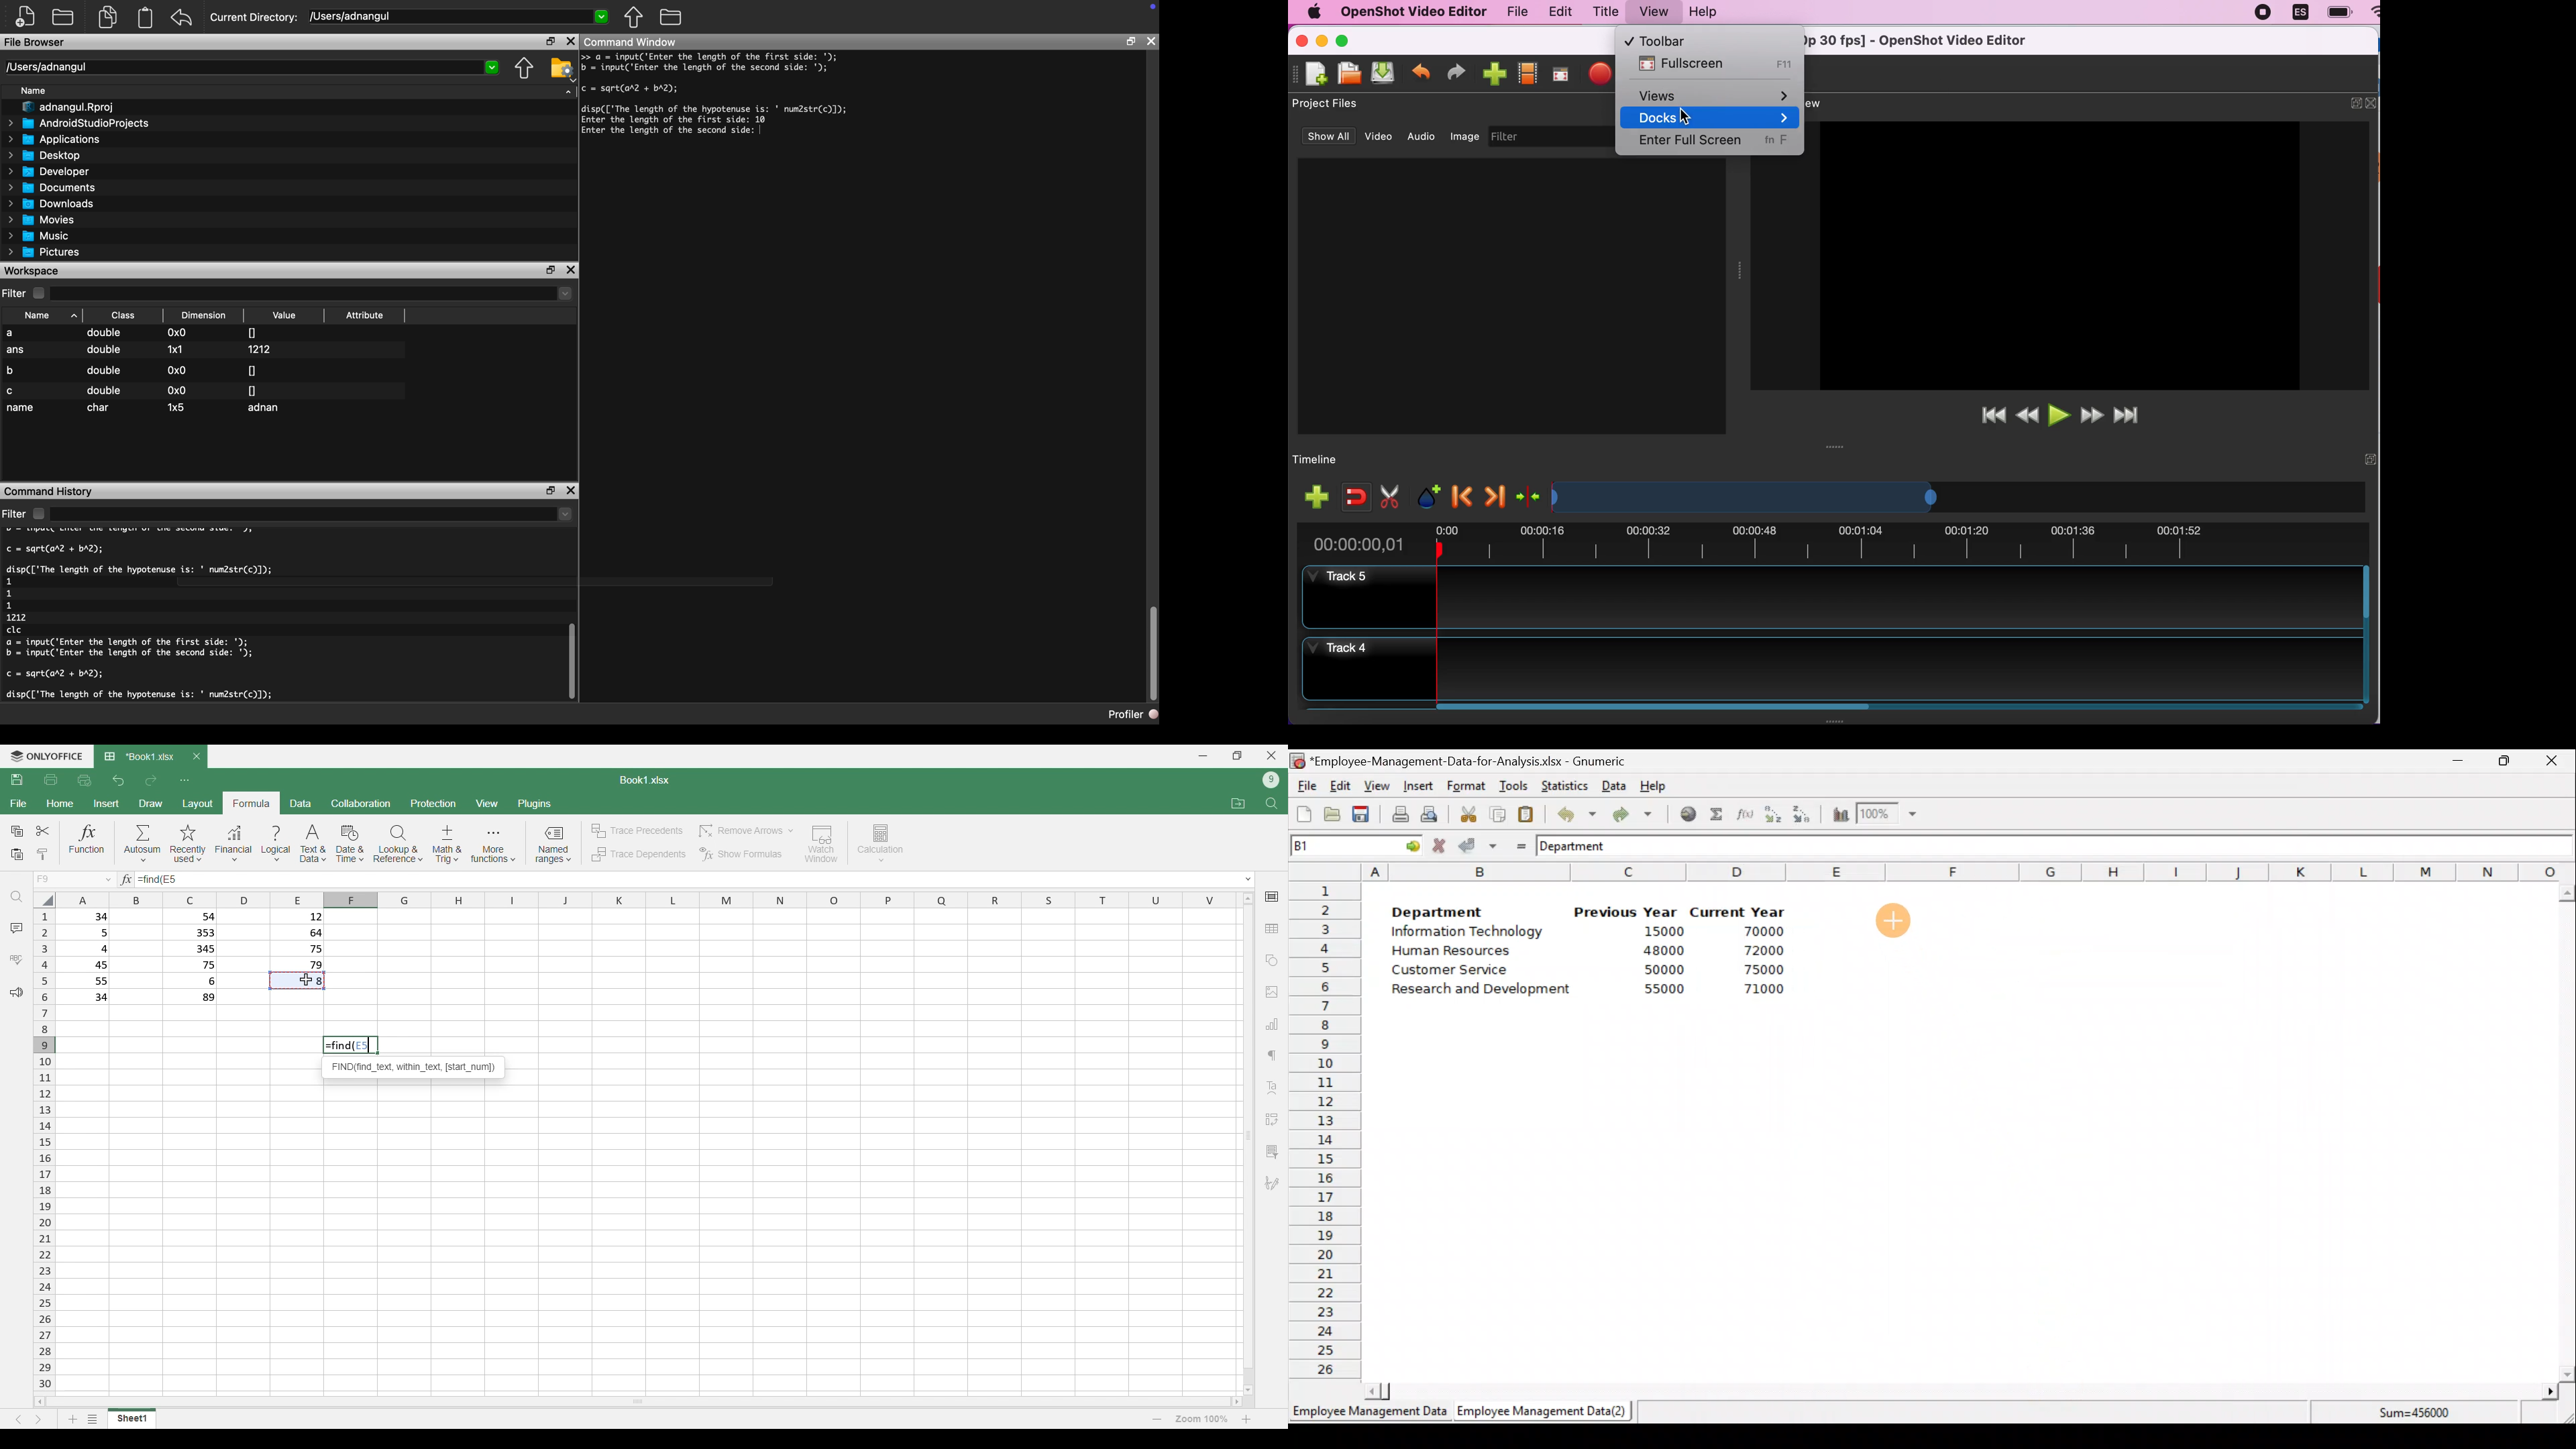 This screenshot has height=1456, width=2576. I want to click on Department, so click(1437, 908).